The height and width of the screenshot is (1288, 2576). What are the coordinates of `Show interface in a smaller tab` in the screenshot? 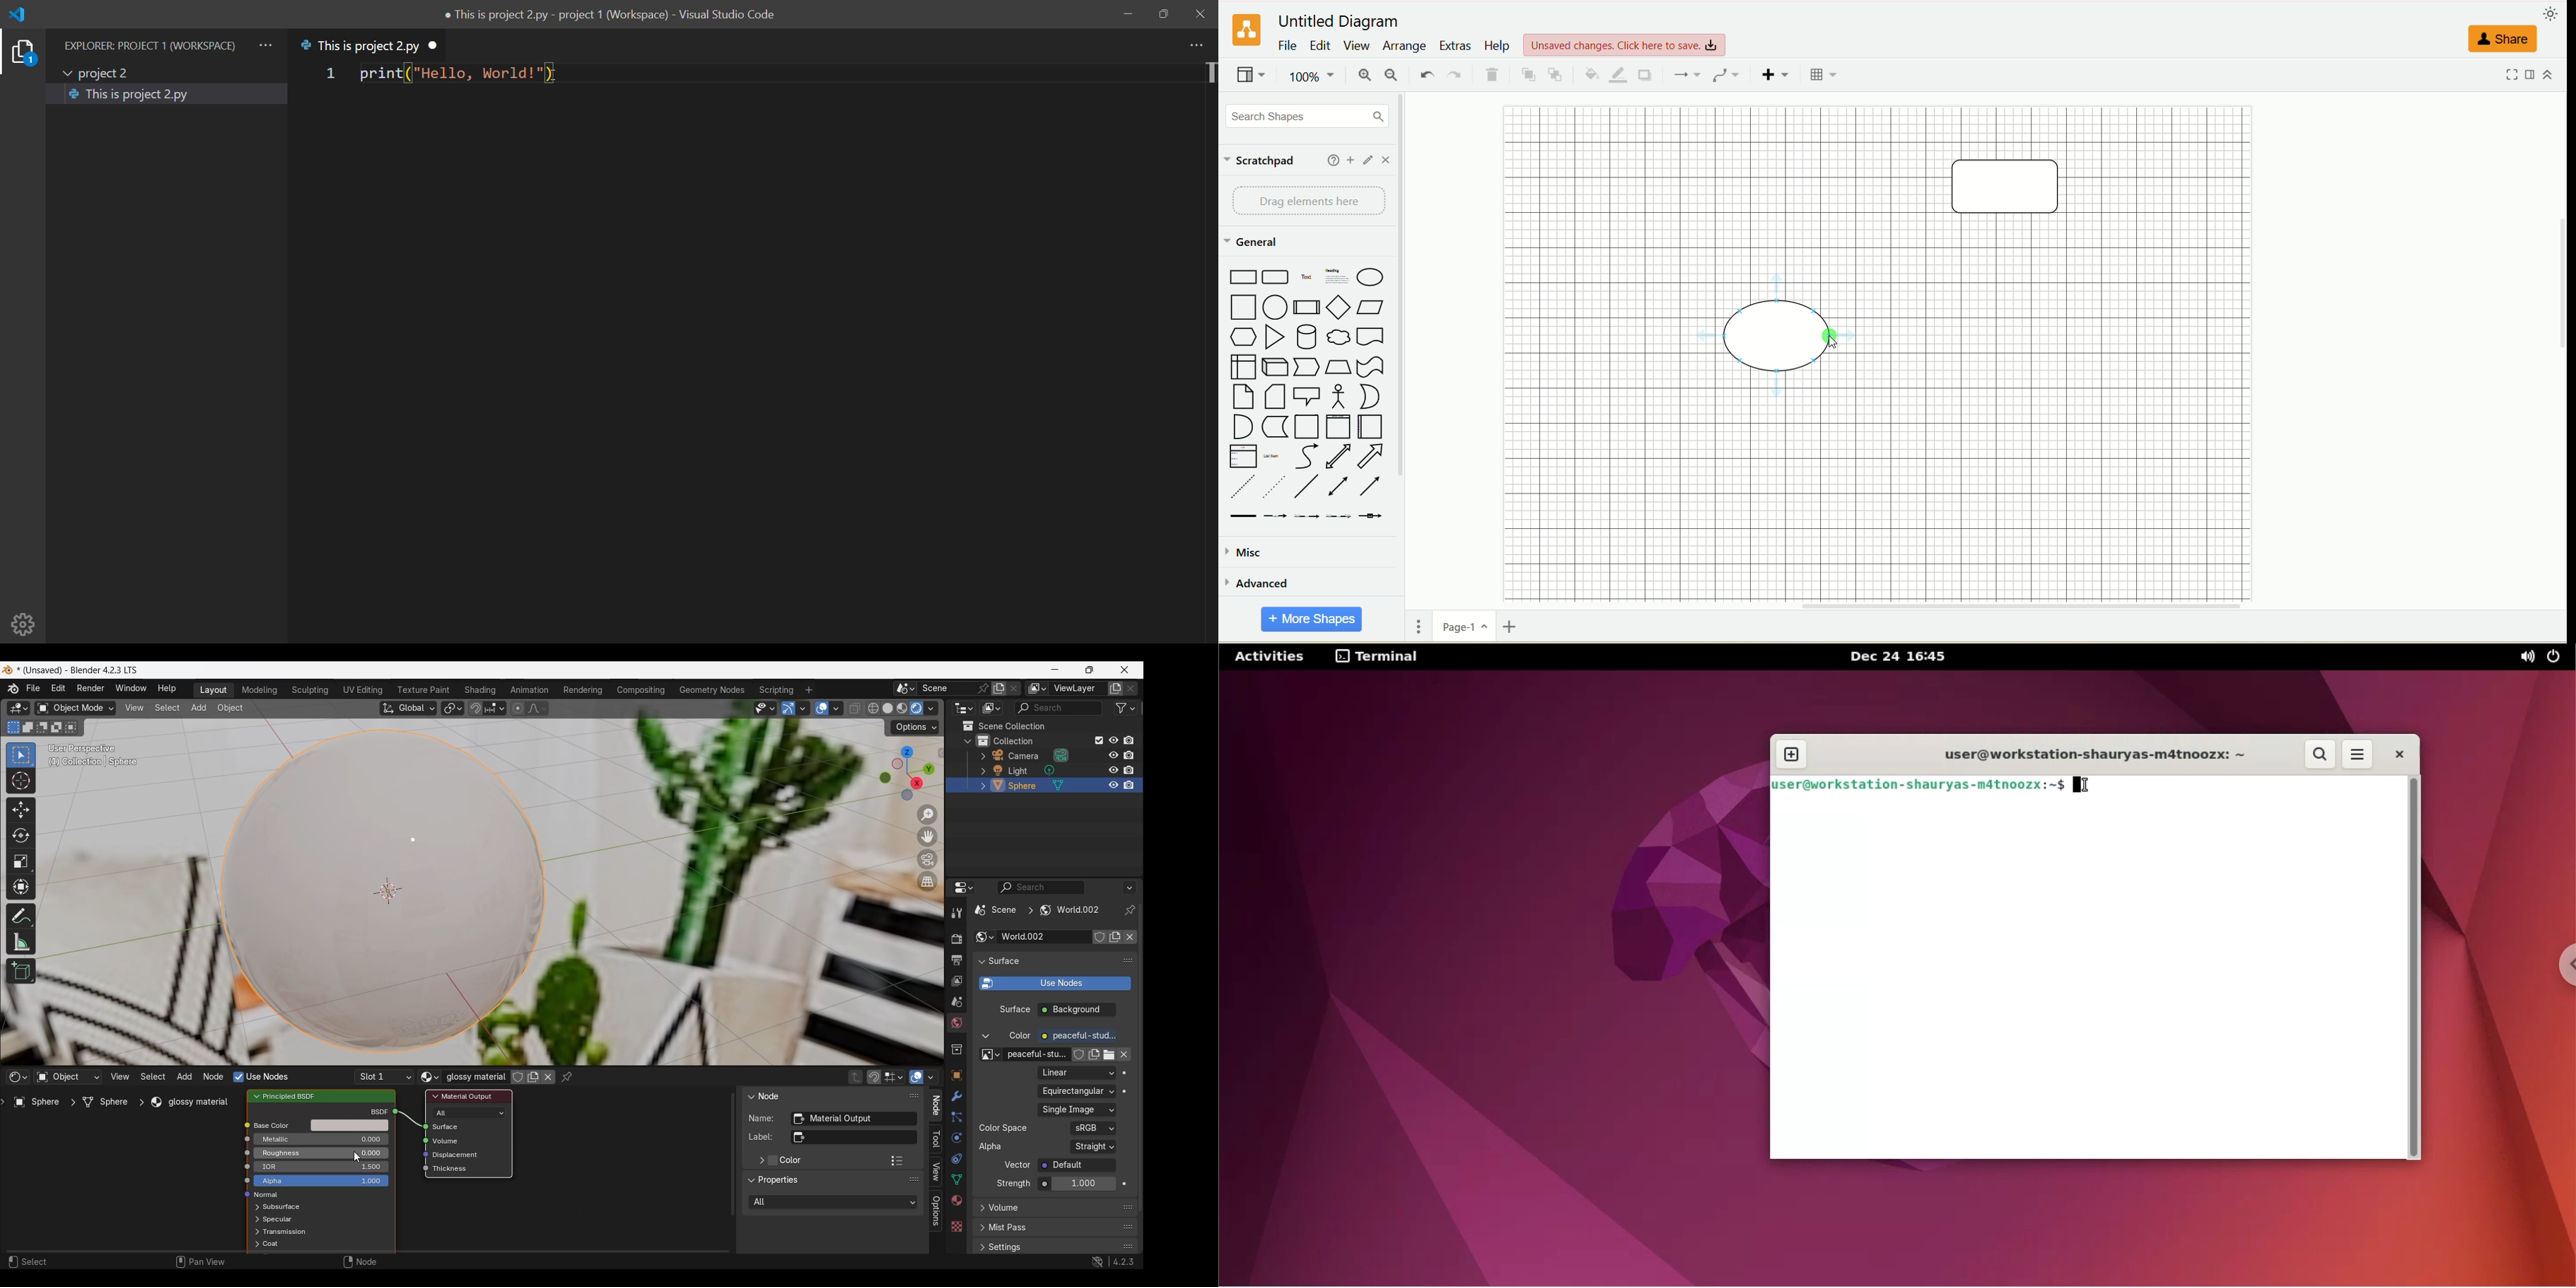 It's located at (1090, 670).